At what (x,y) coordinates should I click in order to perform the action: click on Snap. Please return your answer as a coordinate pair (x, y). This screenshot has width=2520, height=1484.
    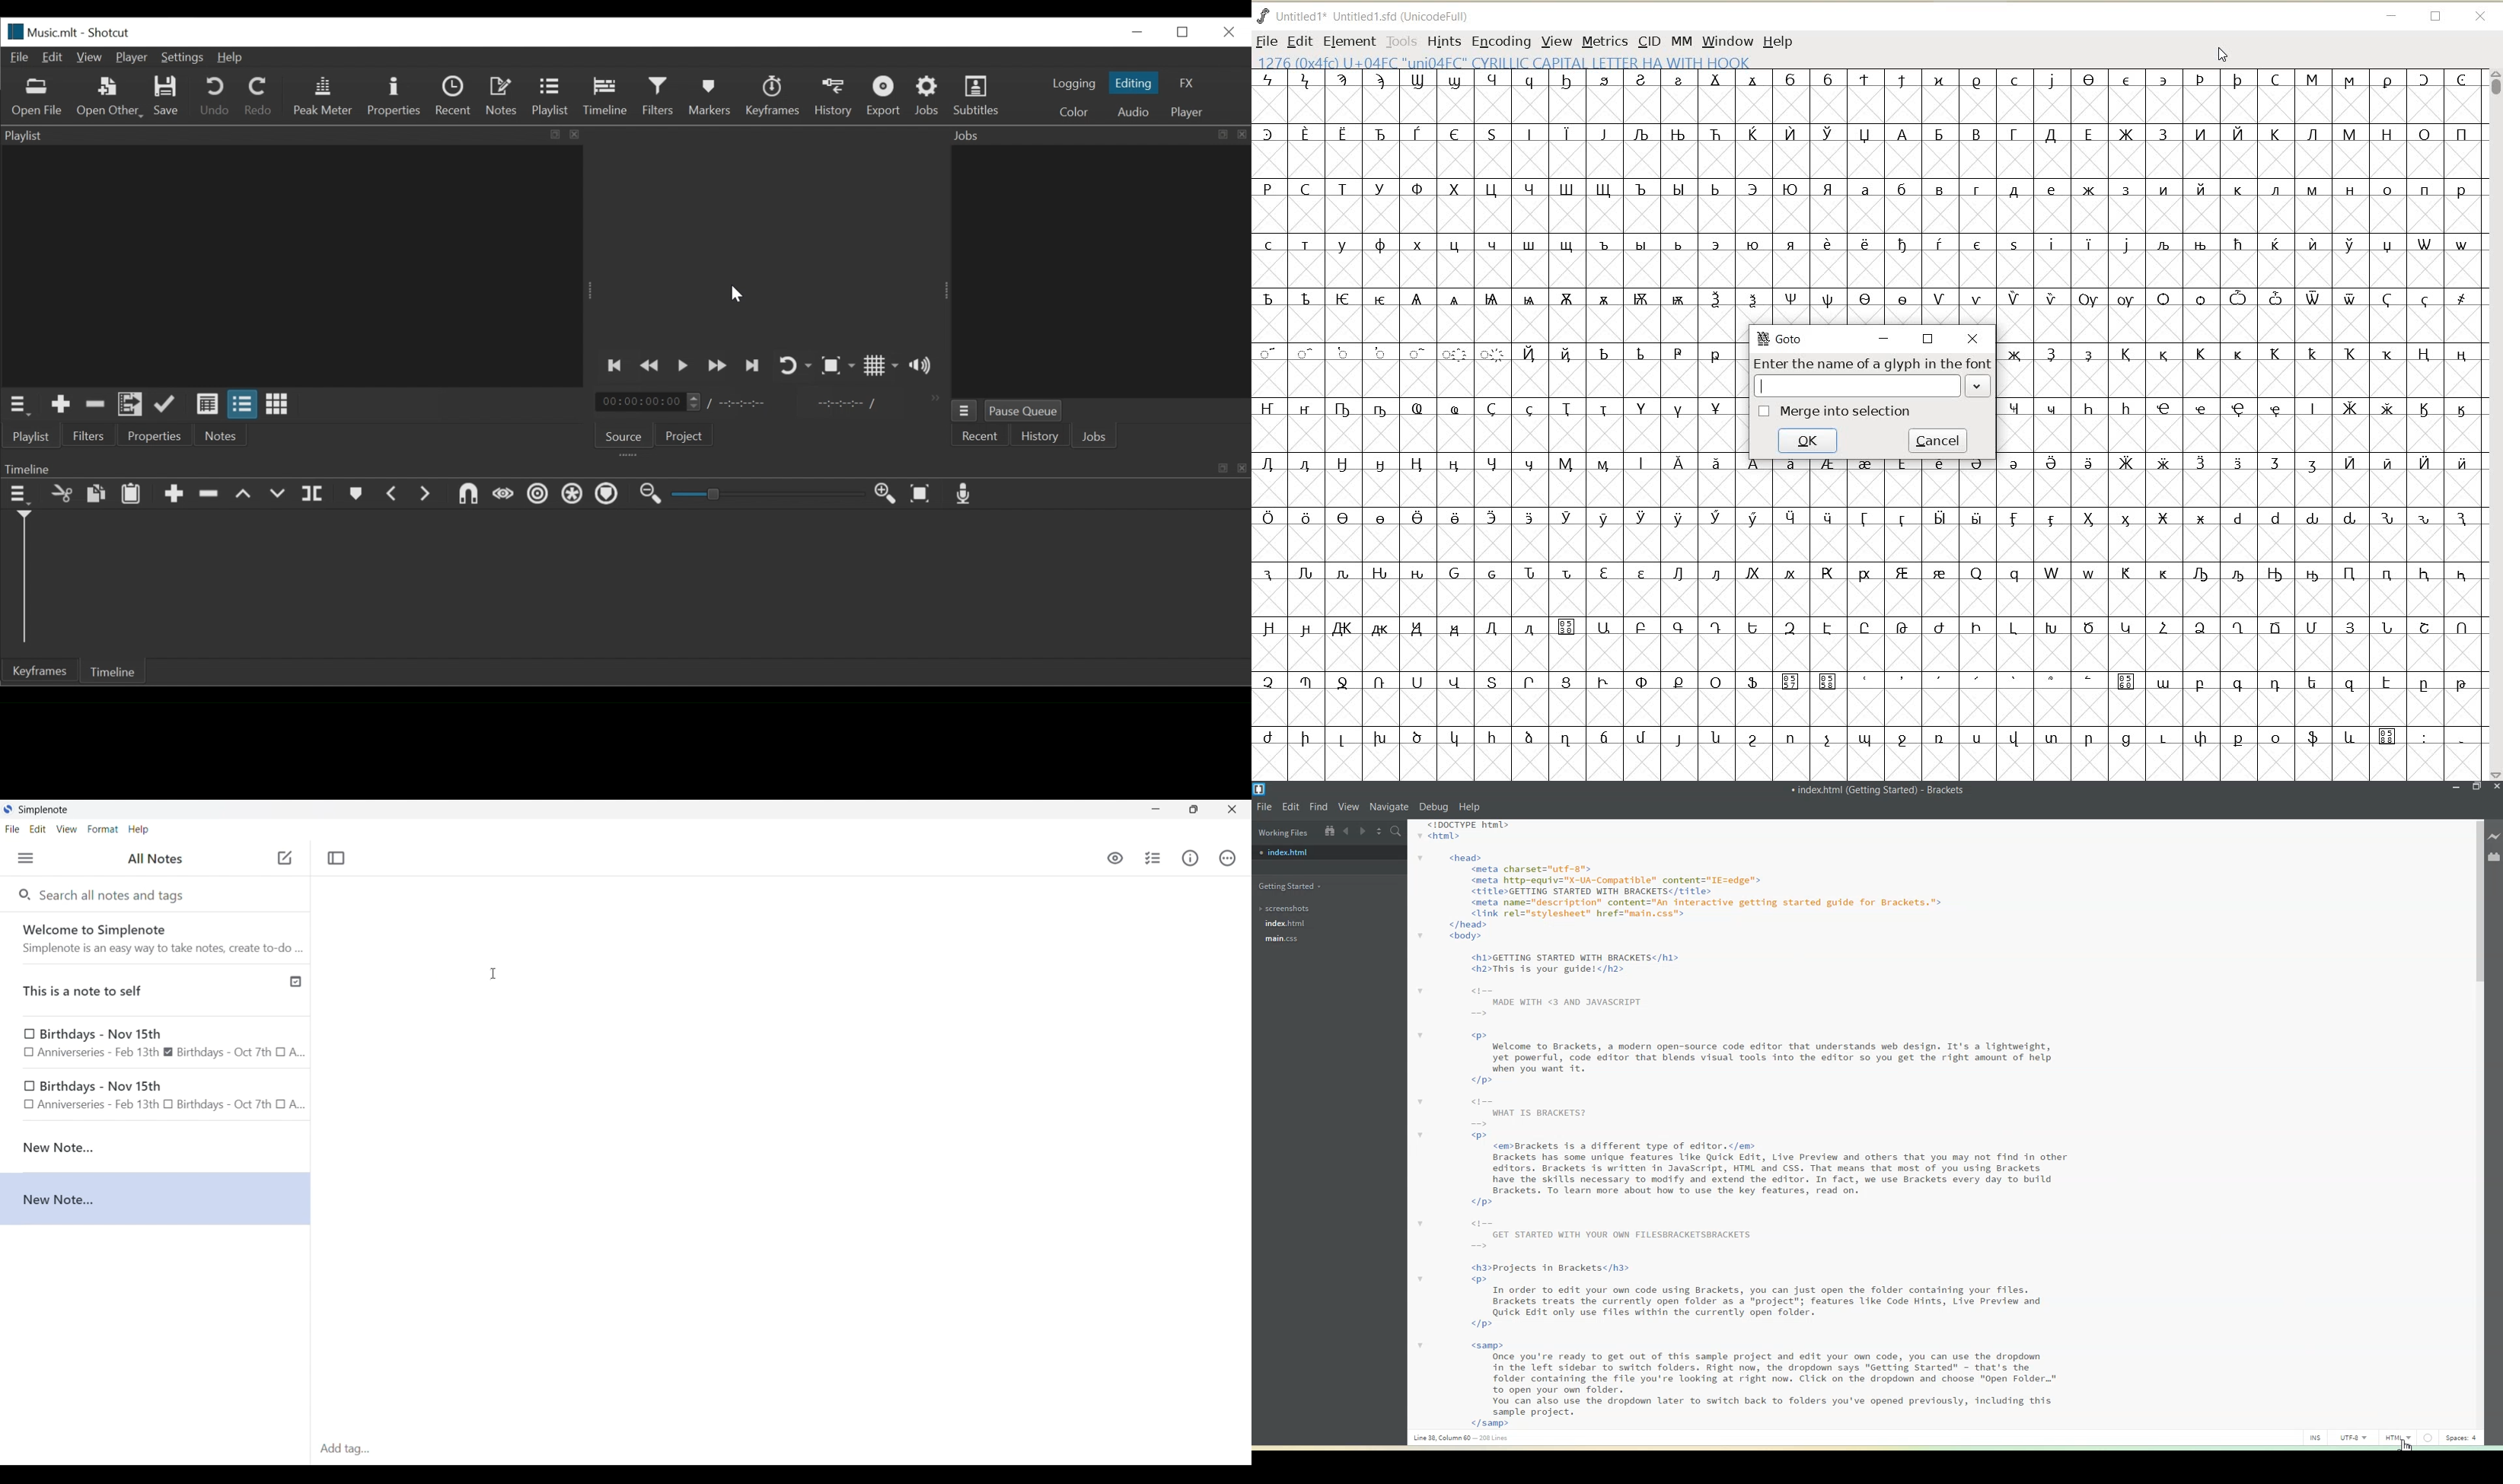
    Looking at the image, I should click on (470, 494).